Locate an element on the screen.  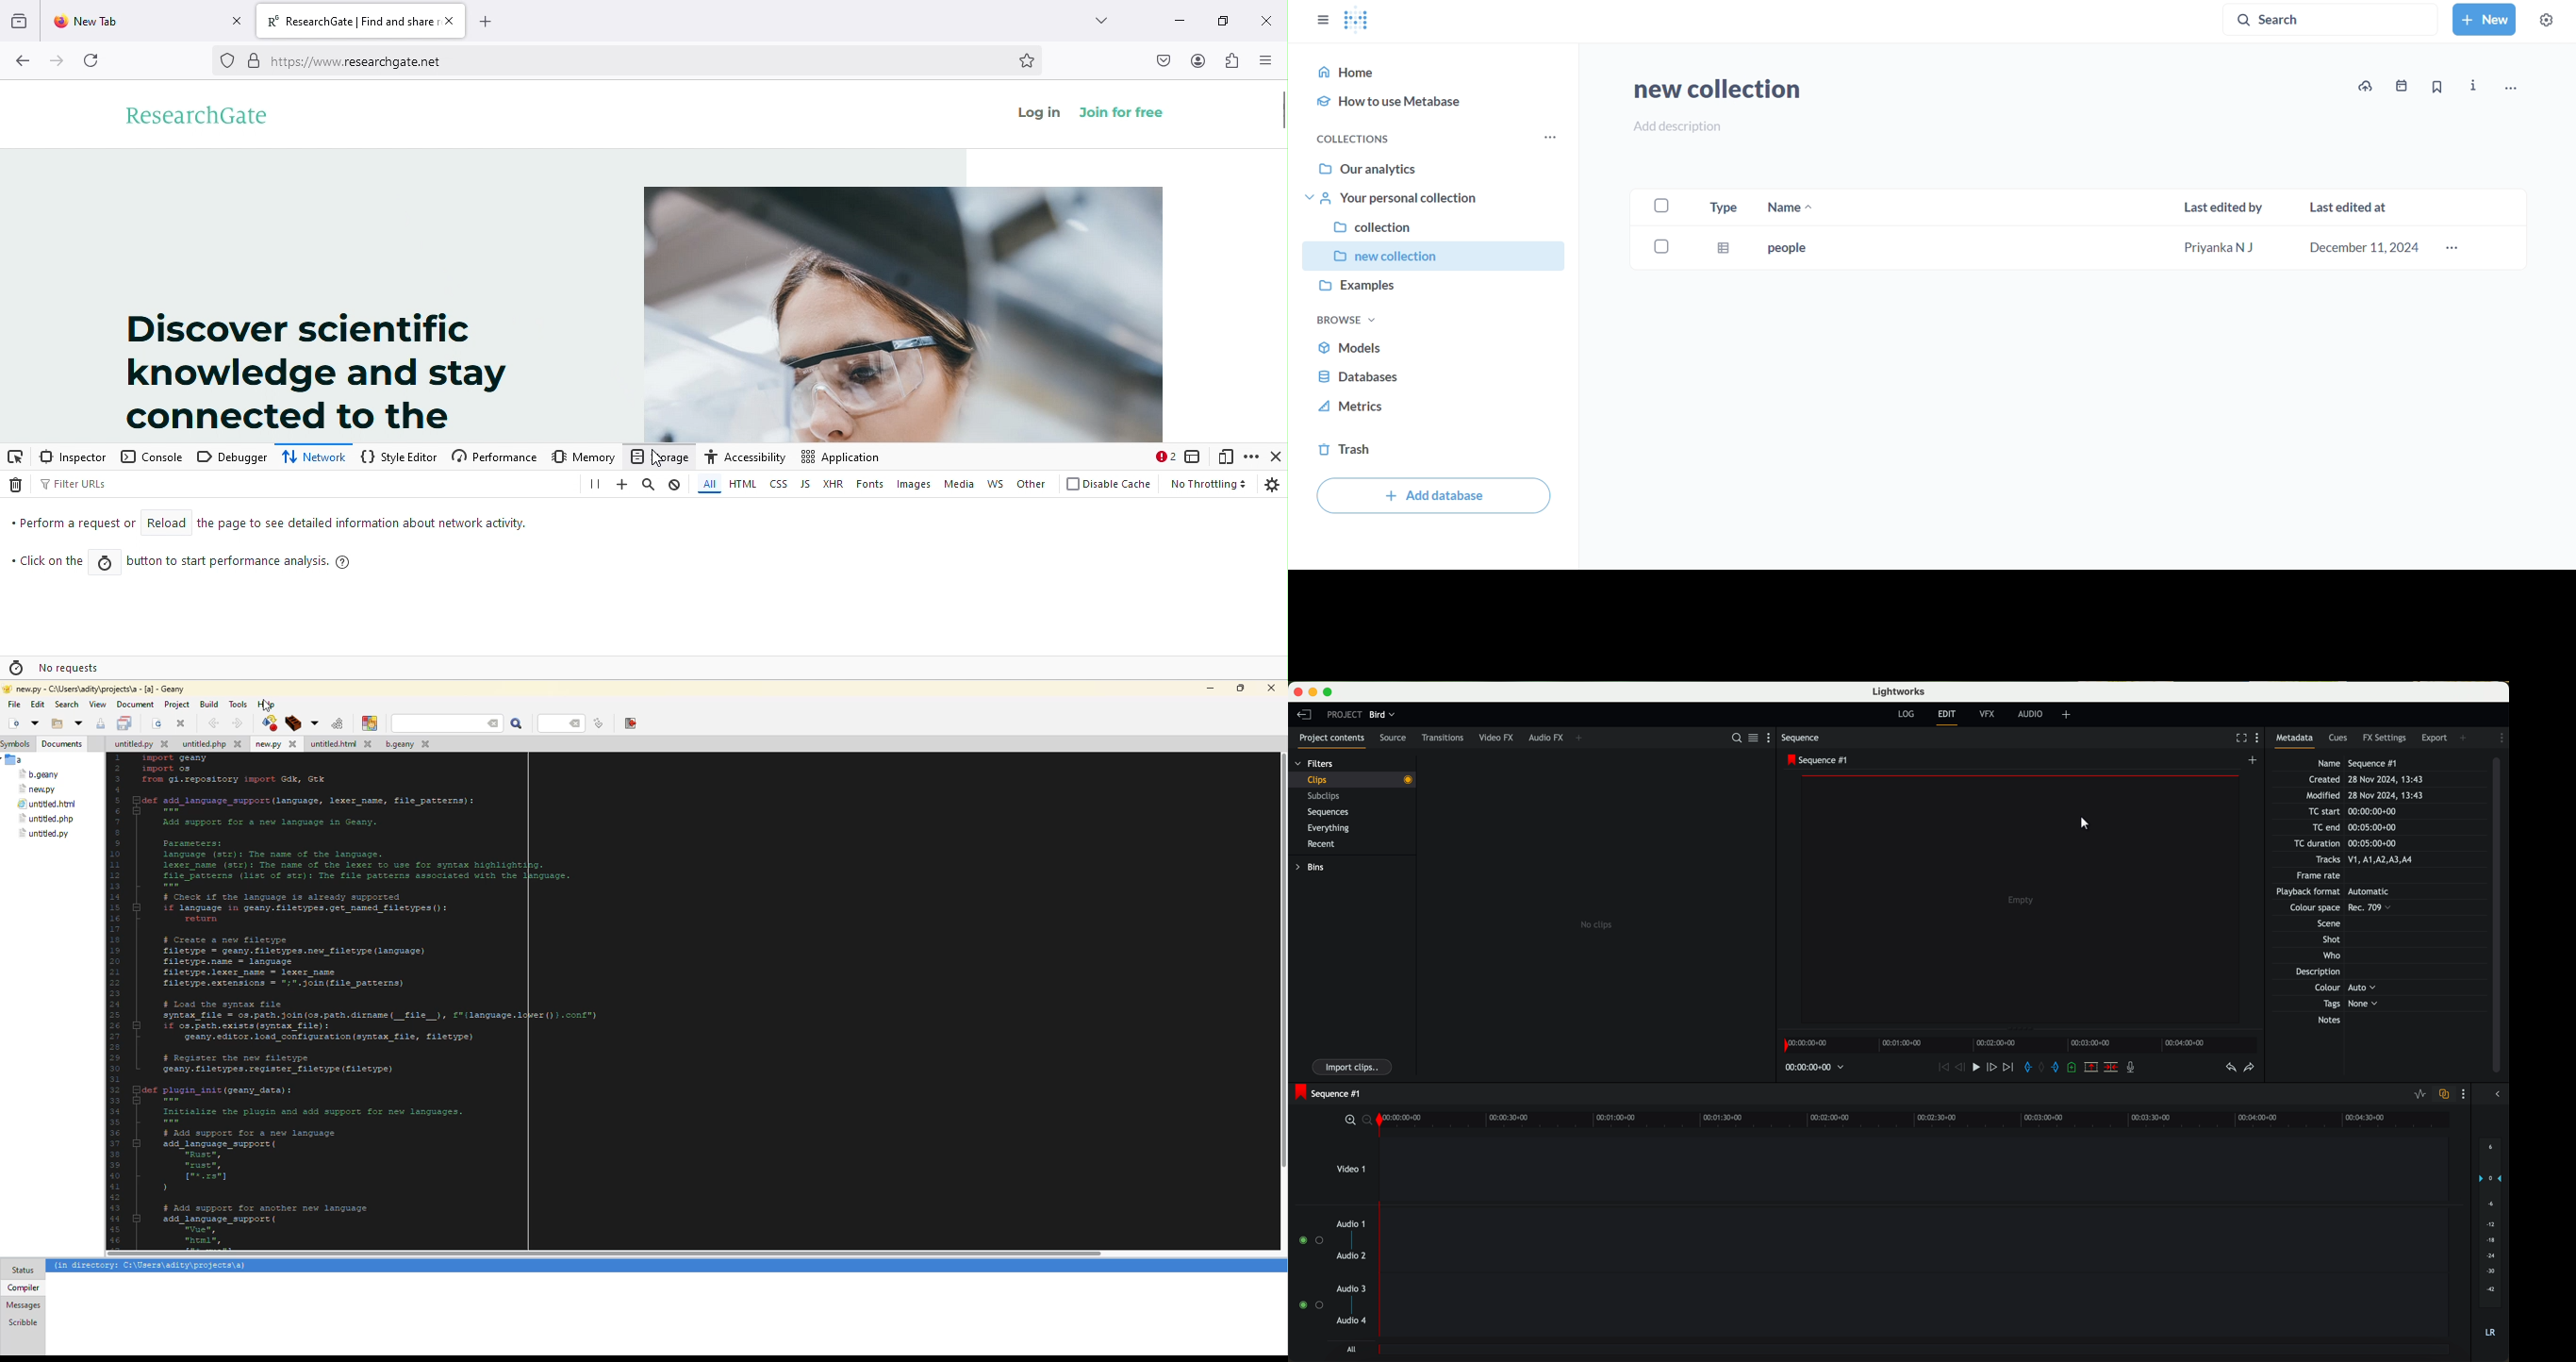
close is located at coordinates (1296, 689).